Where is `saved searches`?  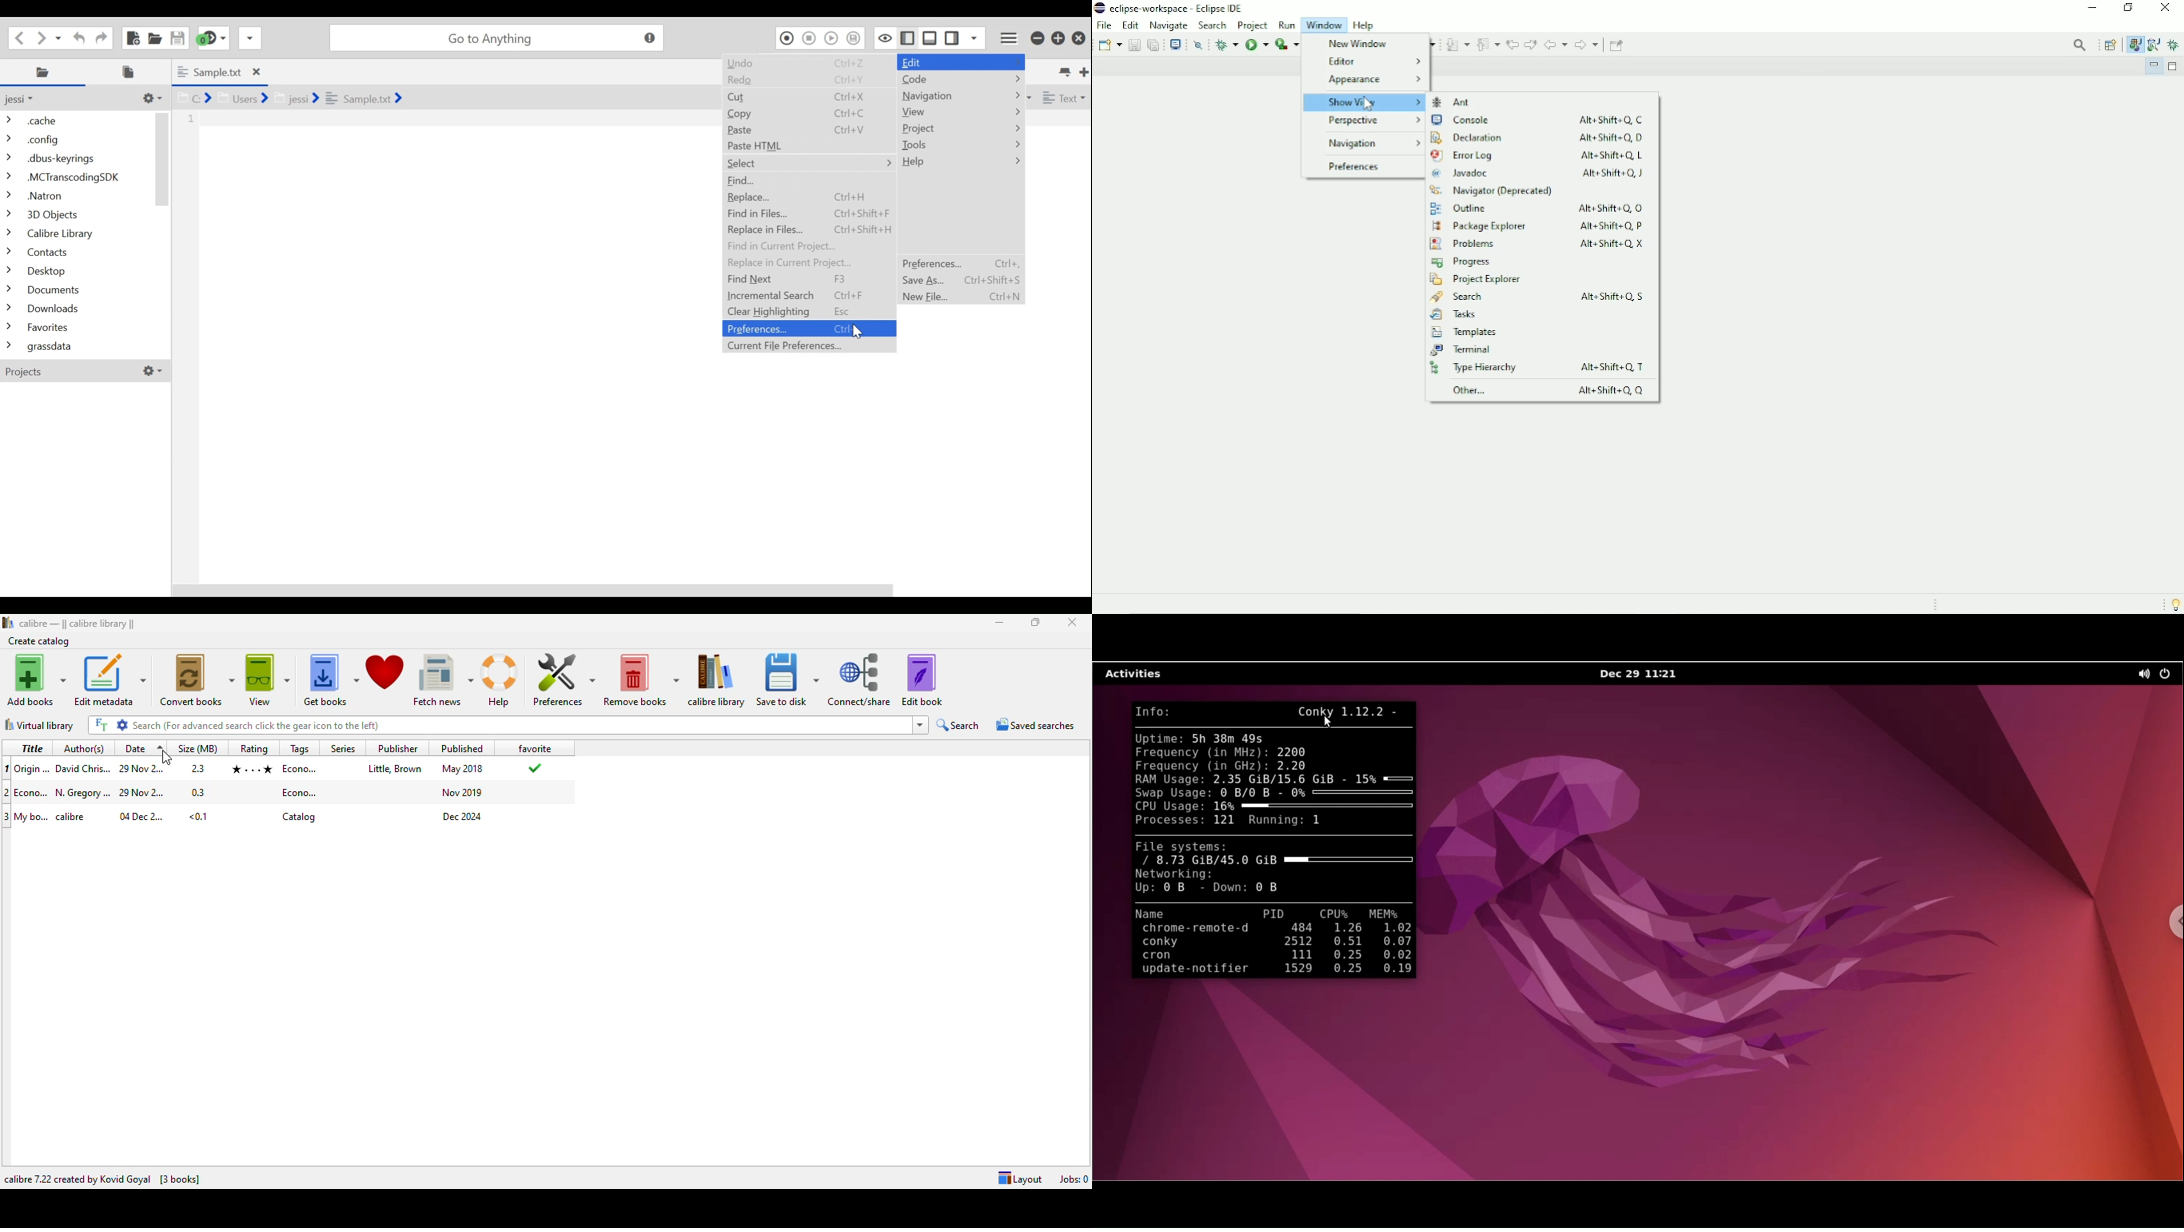 saved searches is located at coordinates (1034, 724).